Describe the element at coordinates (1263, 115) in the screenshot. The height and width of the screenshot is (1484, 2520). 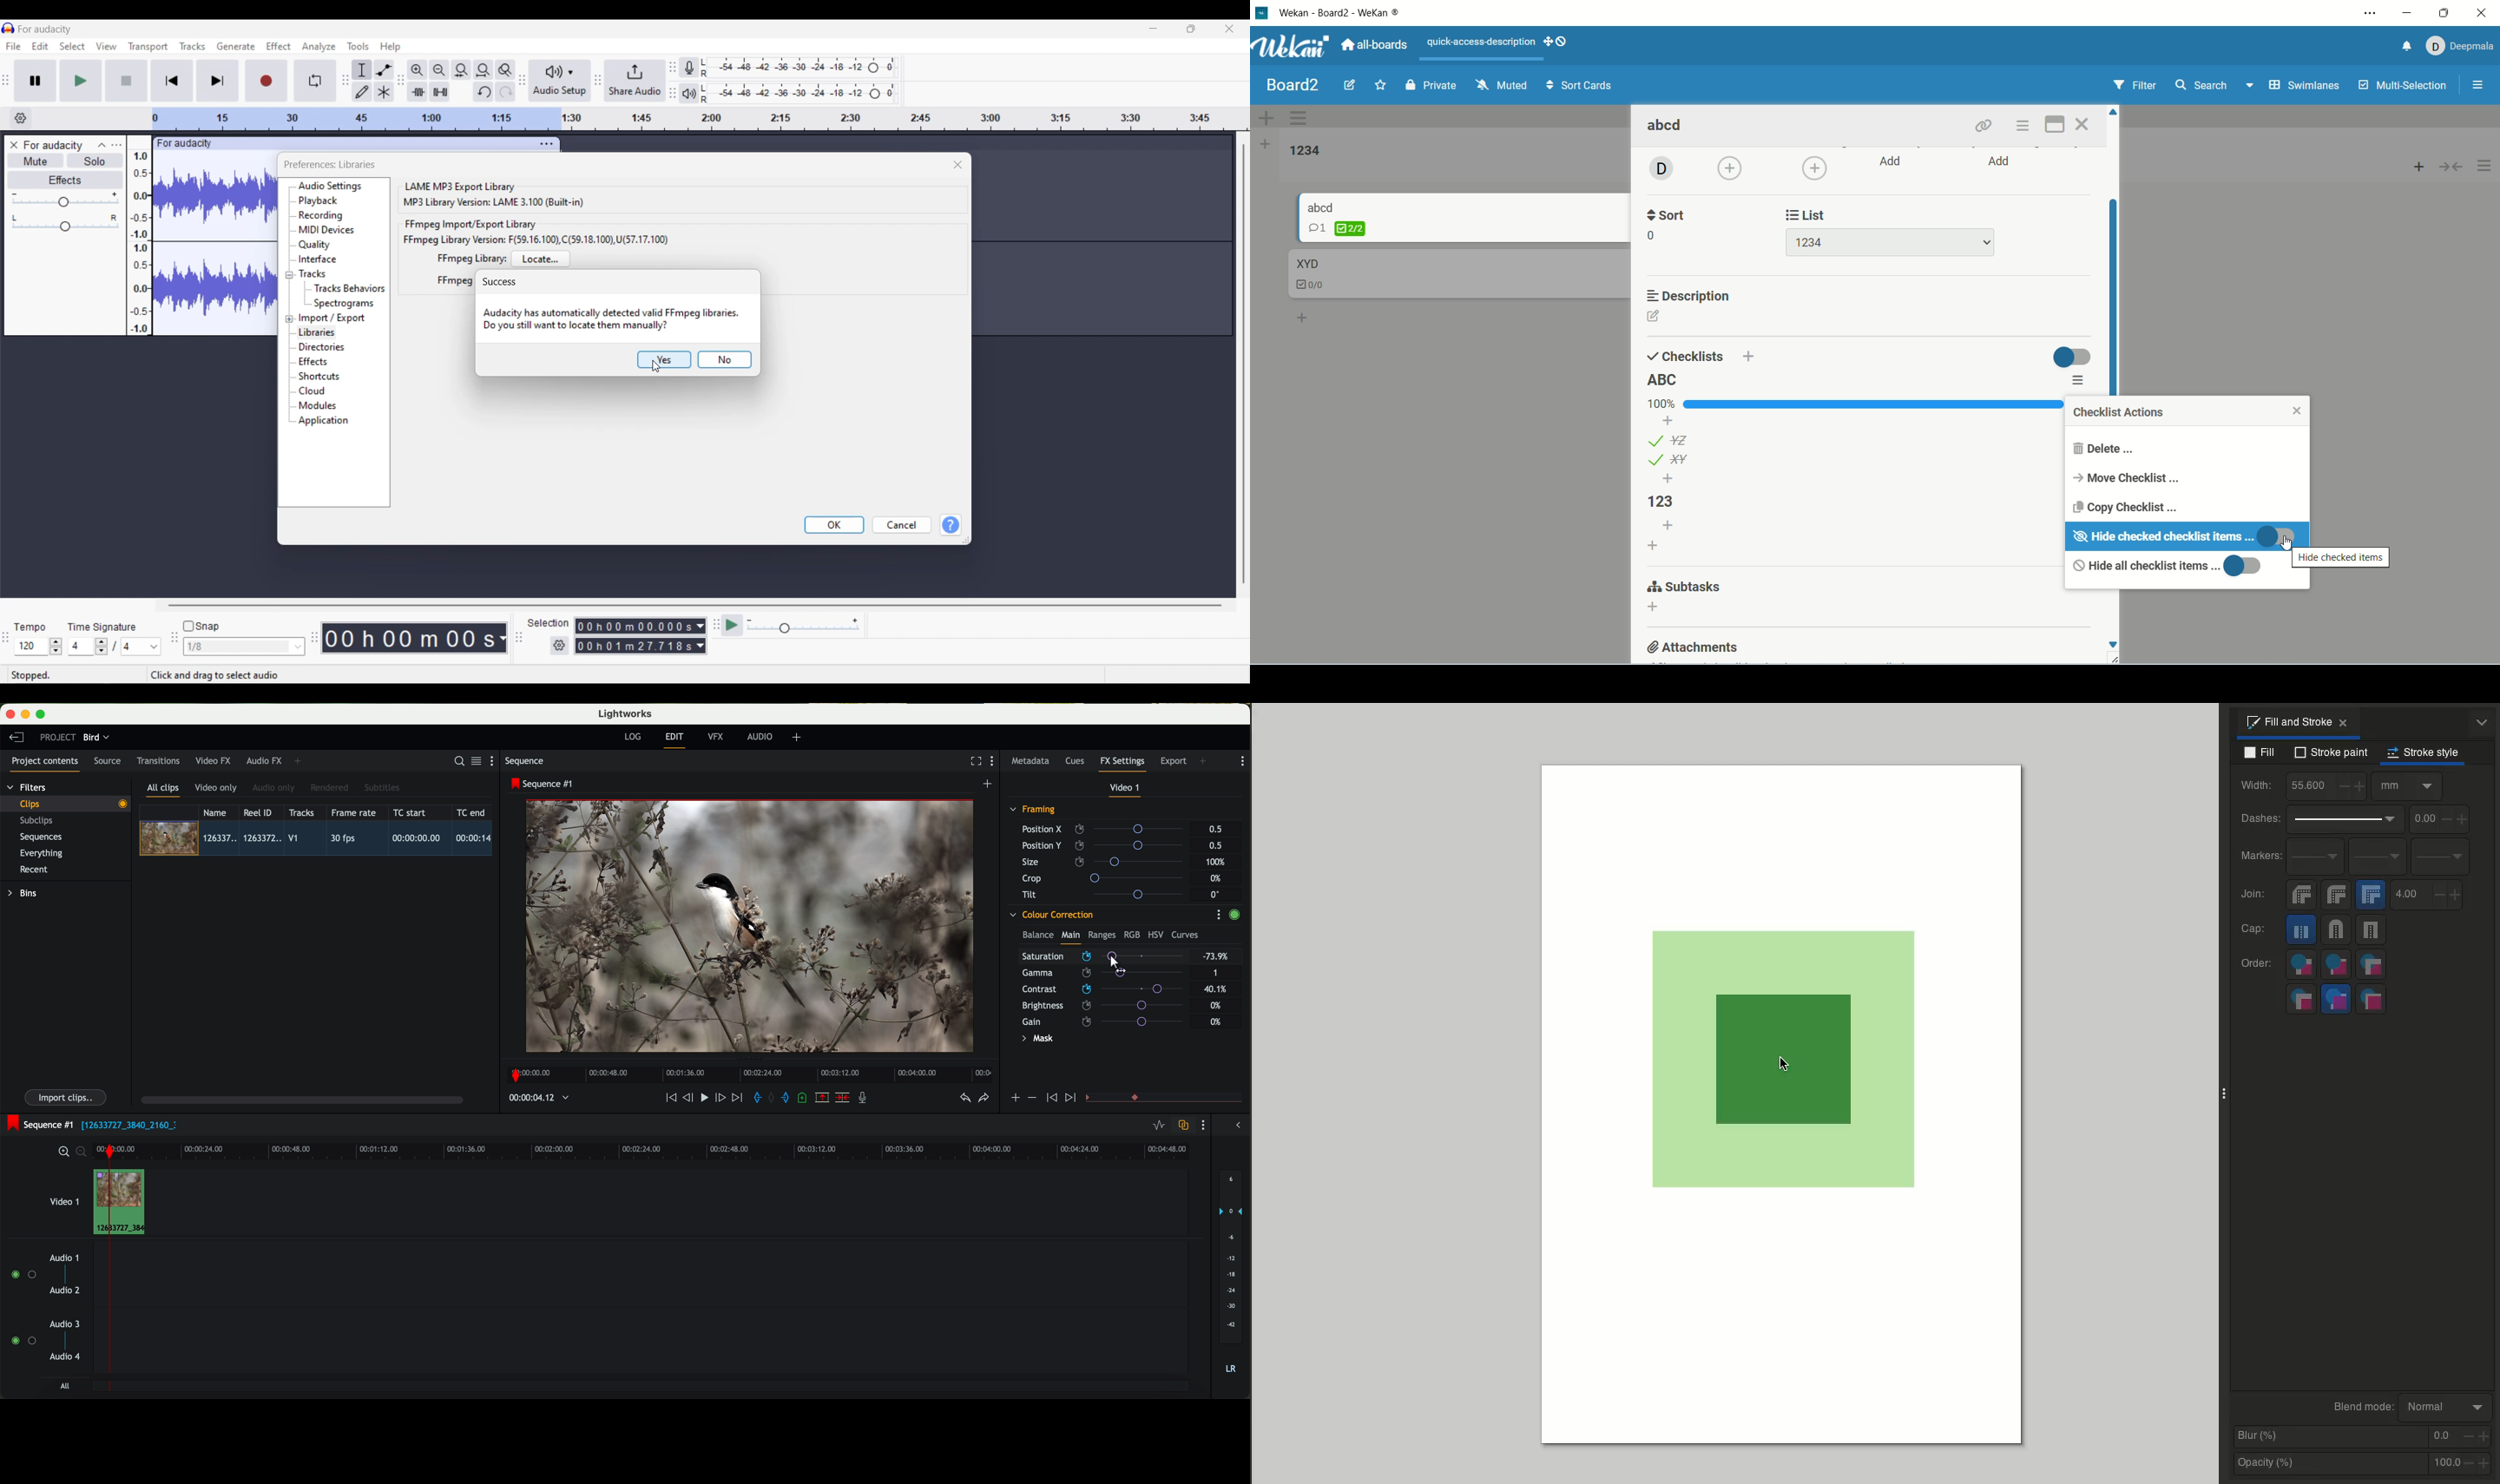
I see `add swimlane` at that location.